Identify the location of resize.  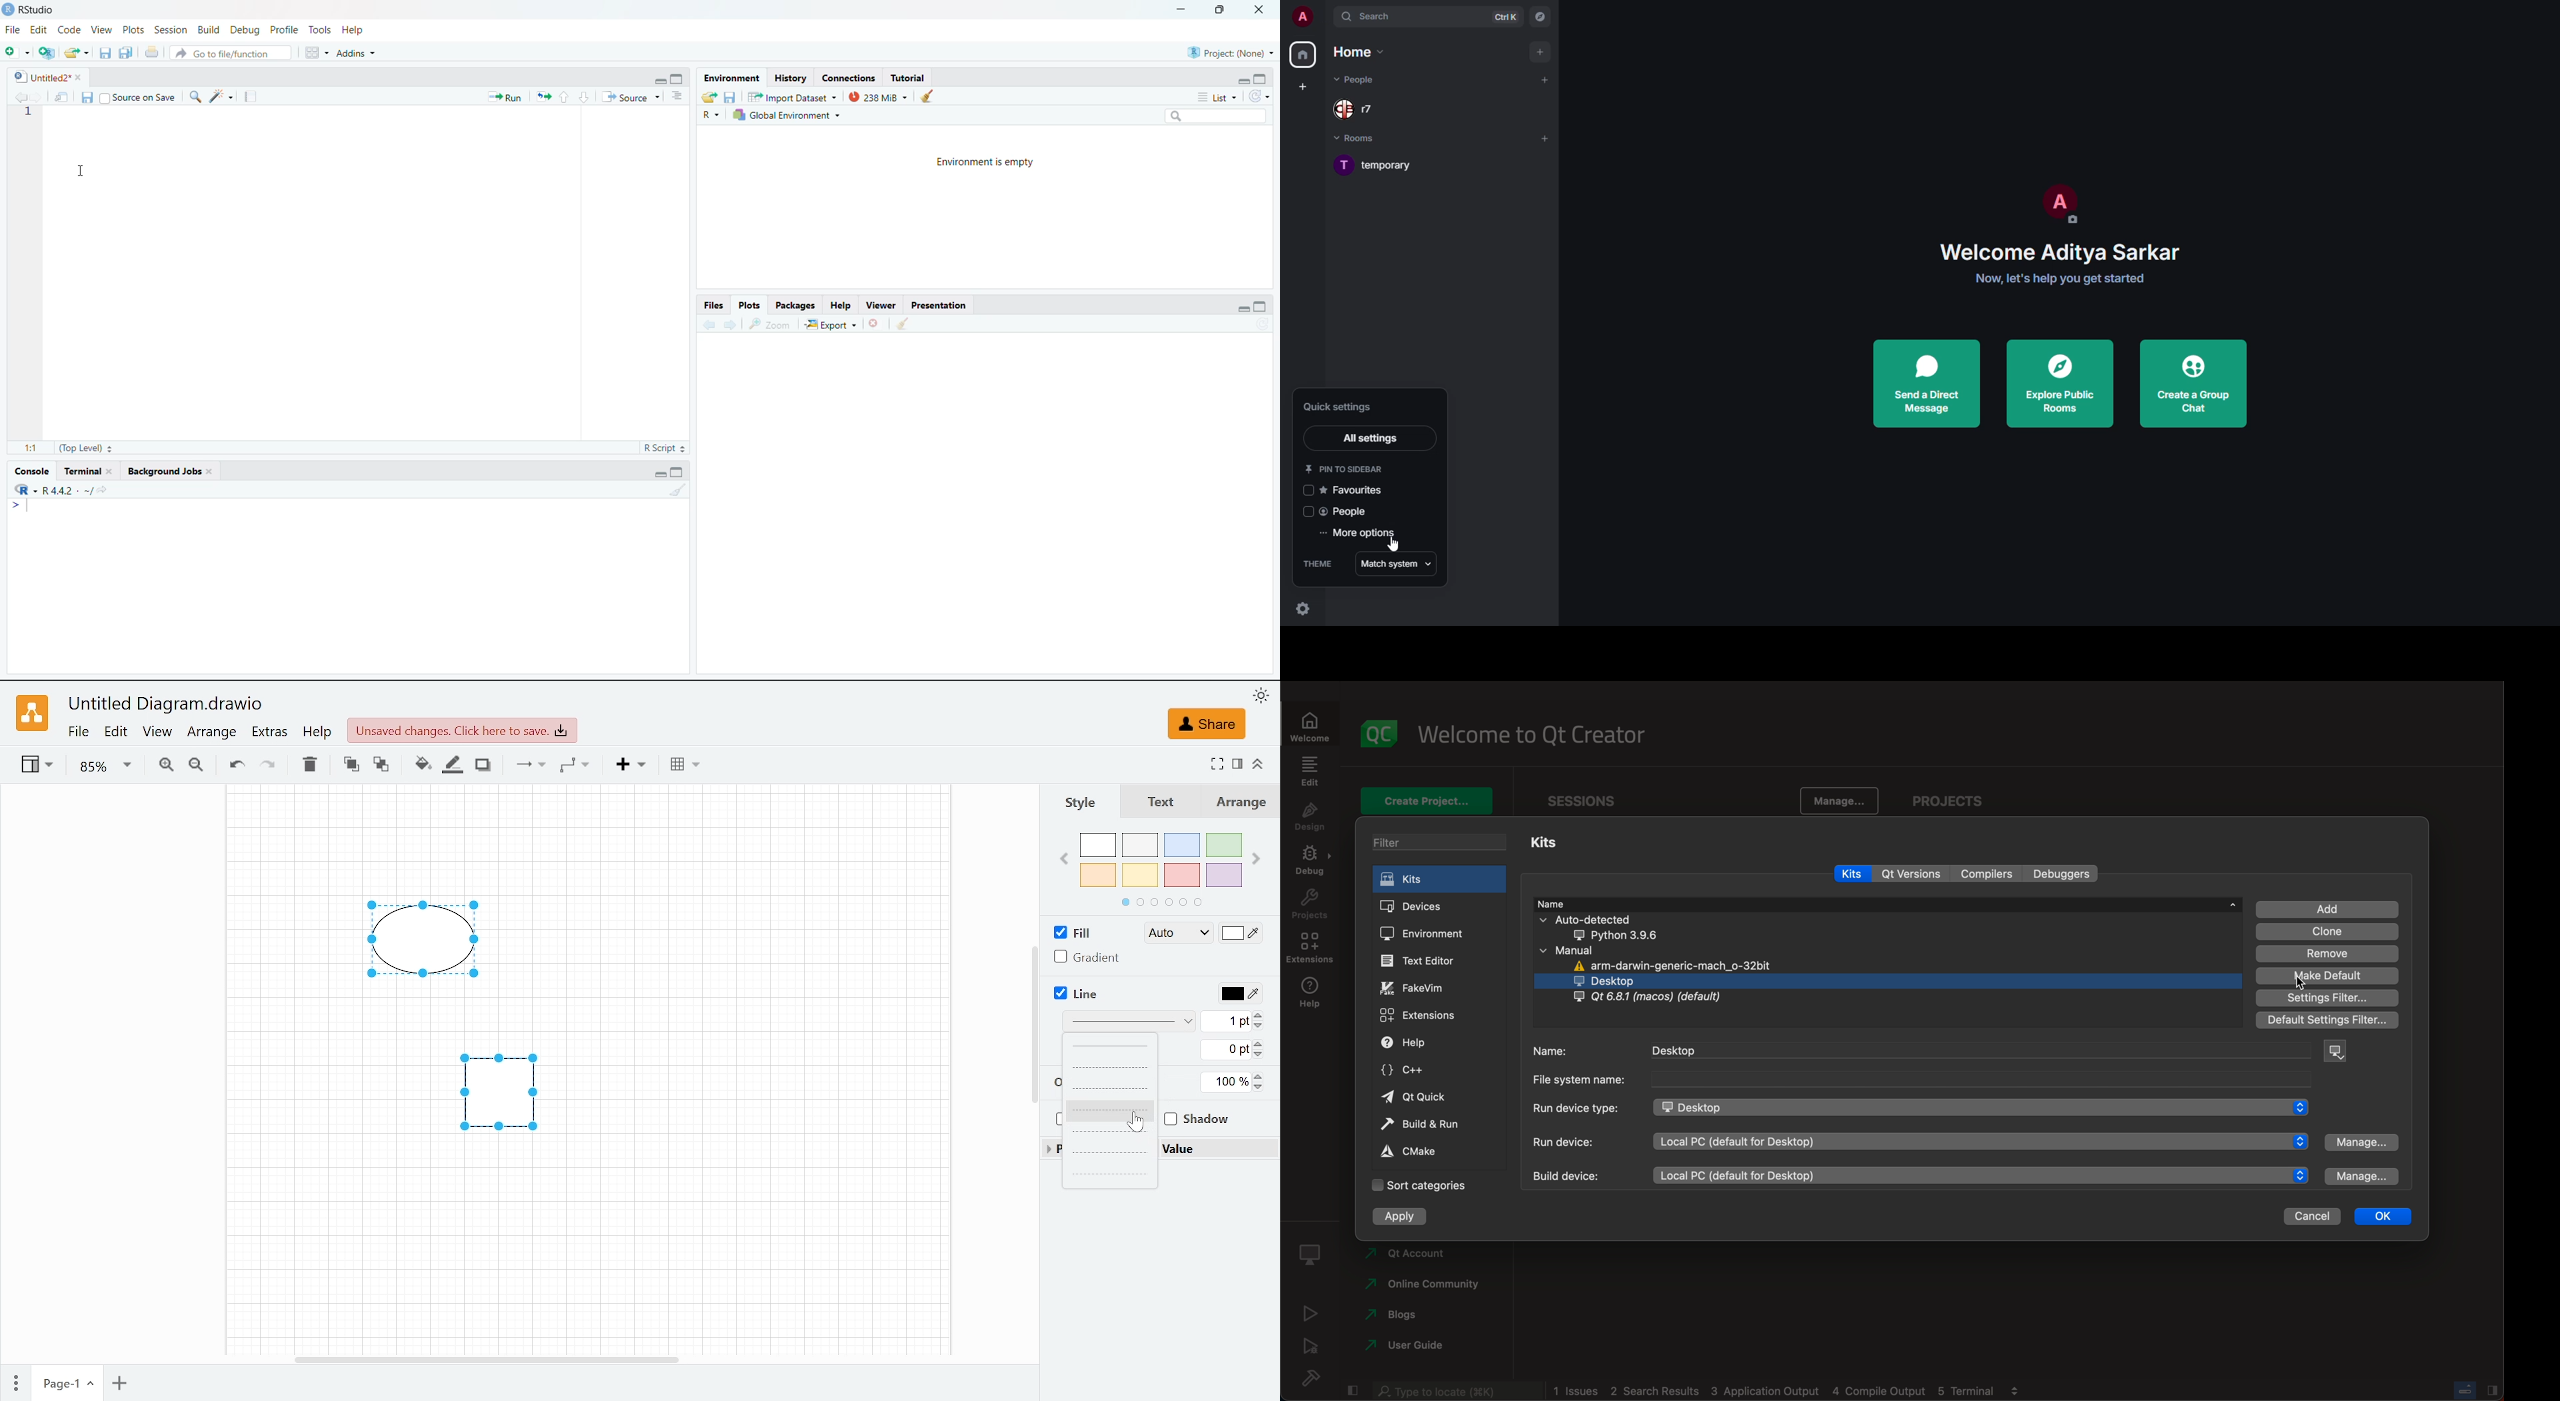
(1220, 9).